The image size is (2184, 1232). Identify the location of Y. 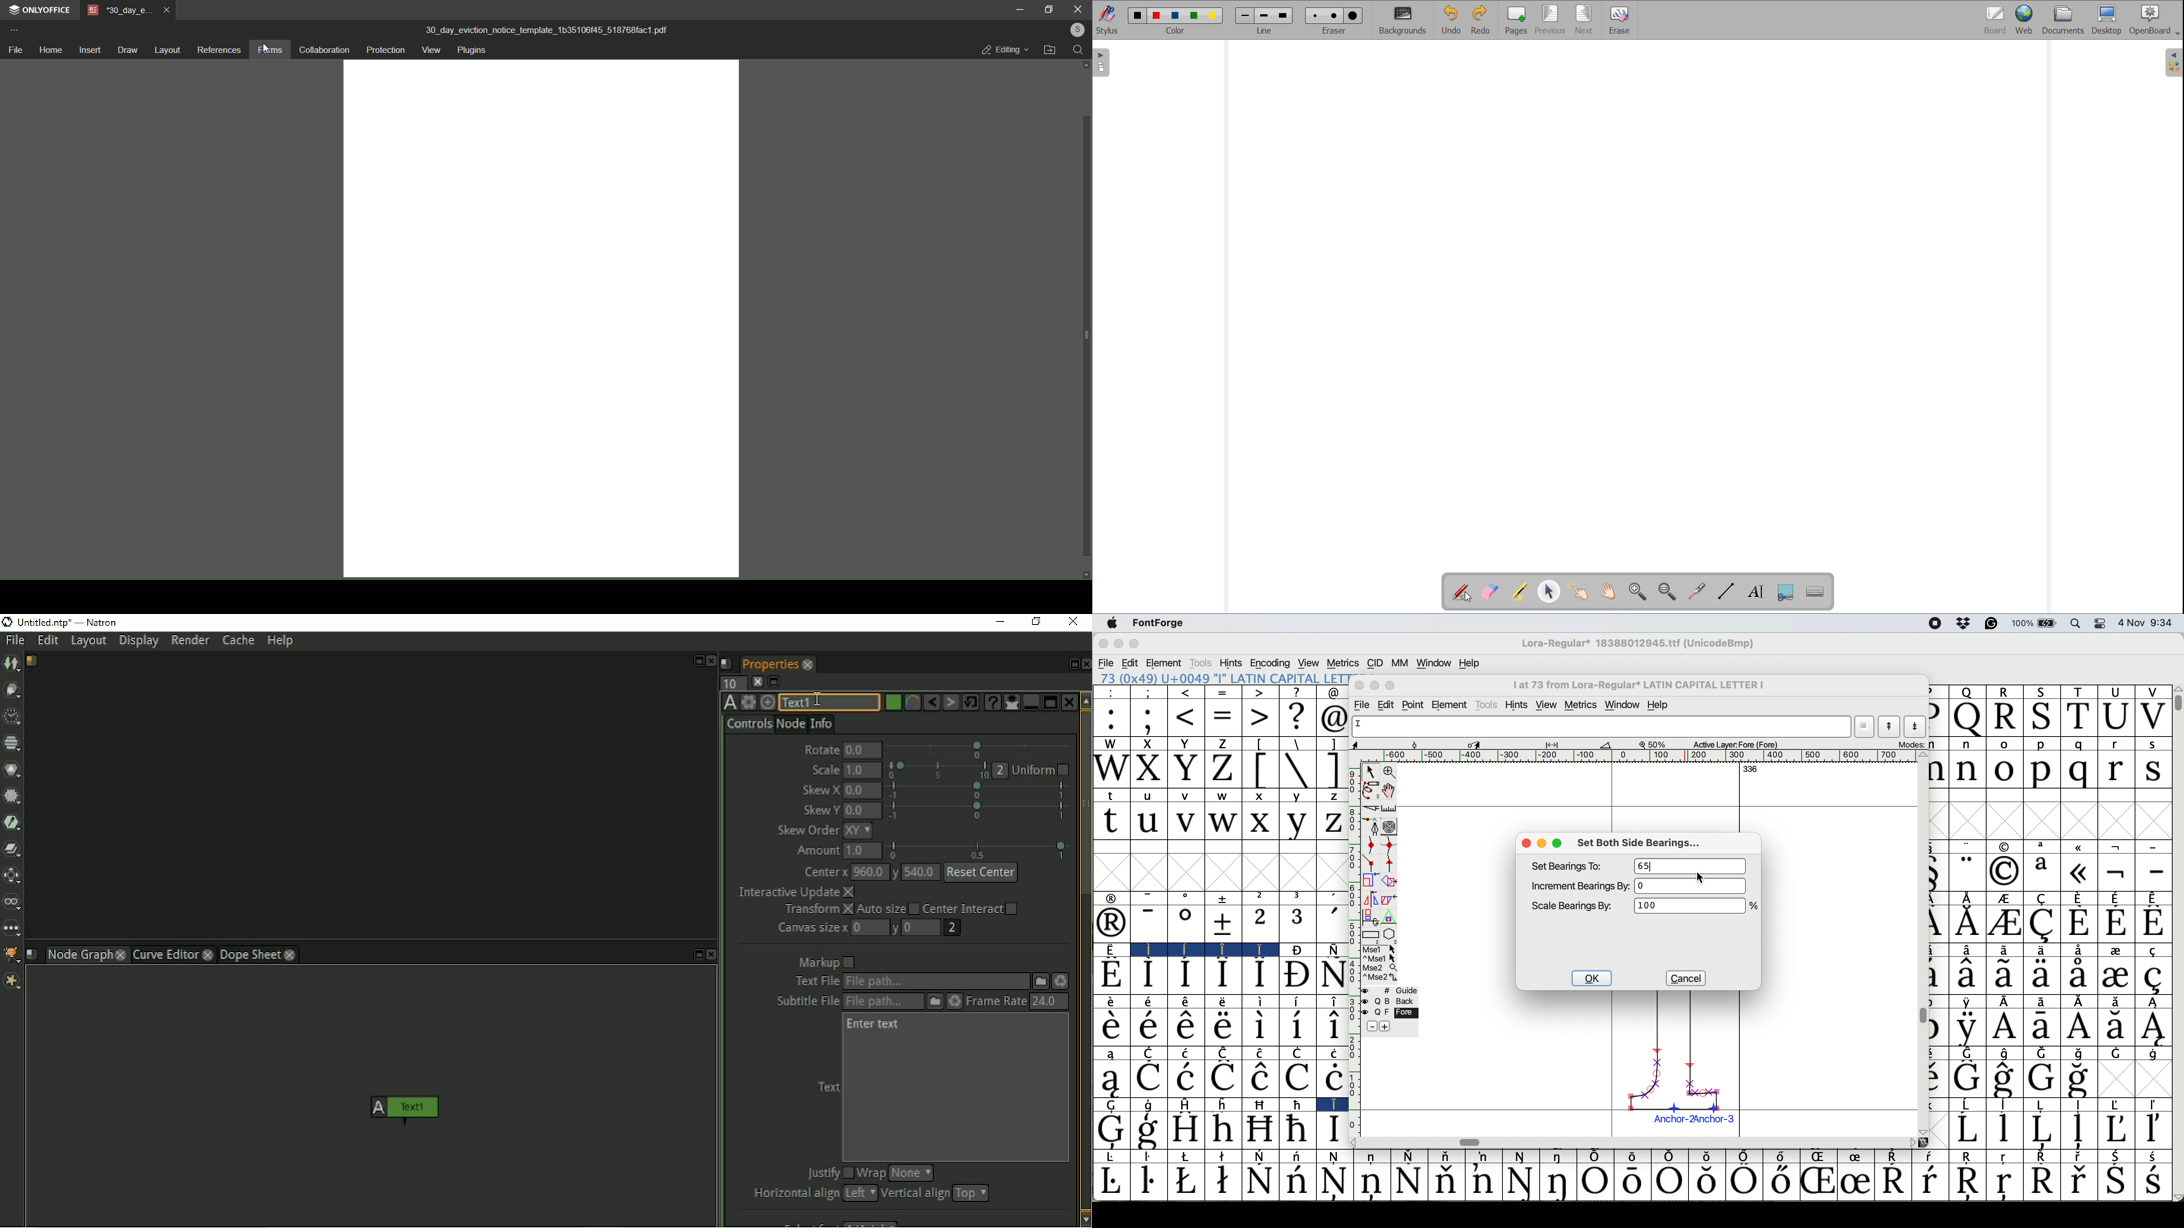
(1186, 744).